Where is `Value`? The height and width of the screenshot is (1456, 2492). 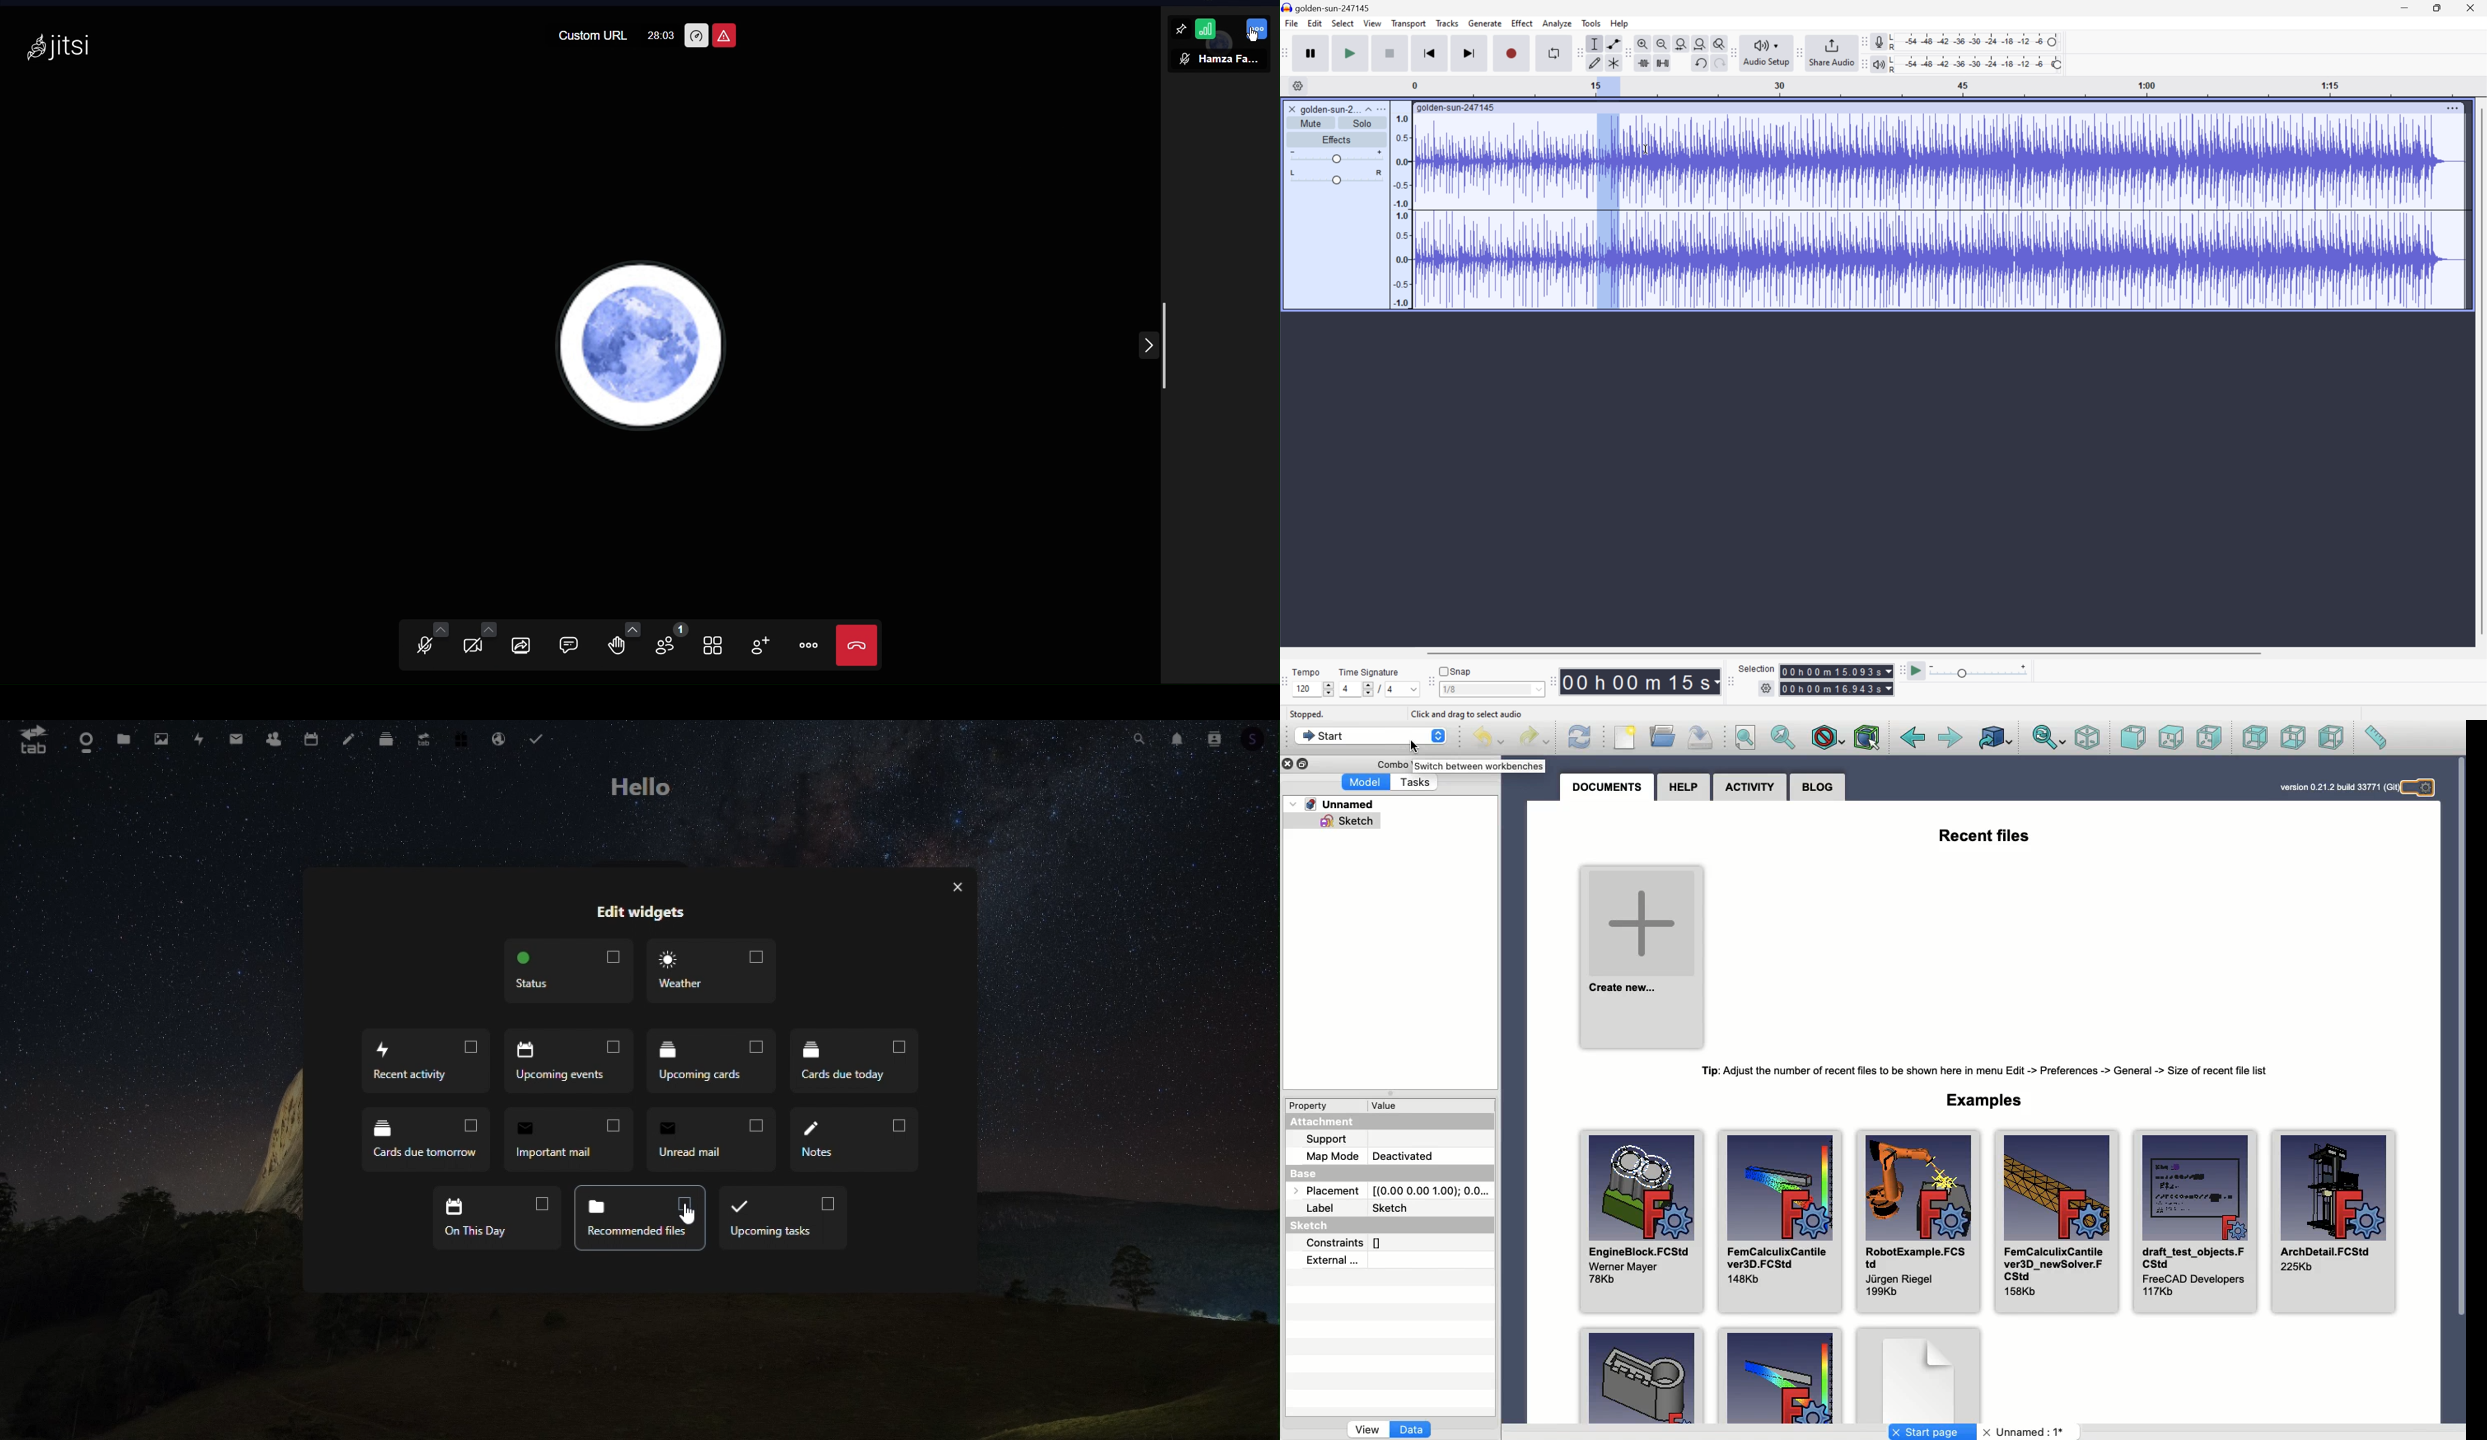
Value is located at coordinates (1389, 1106).